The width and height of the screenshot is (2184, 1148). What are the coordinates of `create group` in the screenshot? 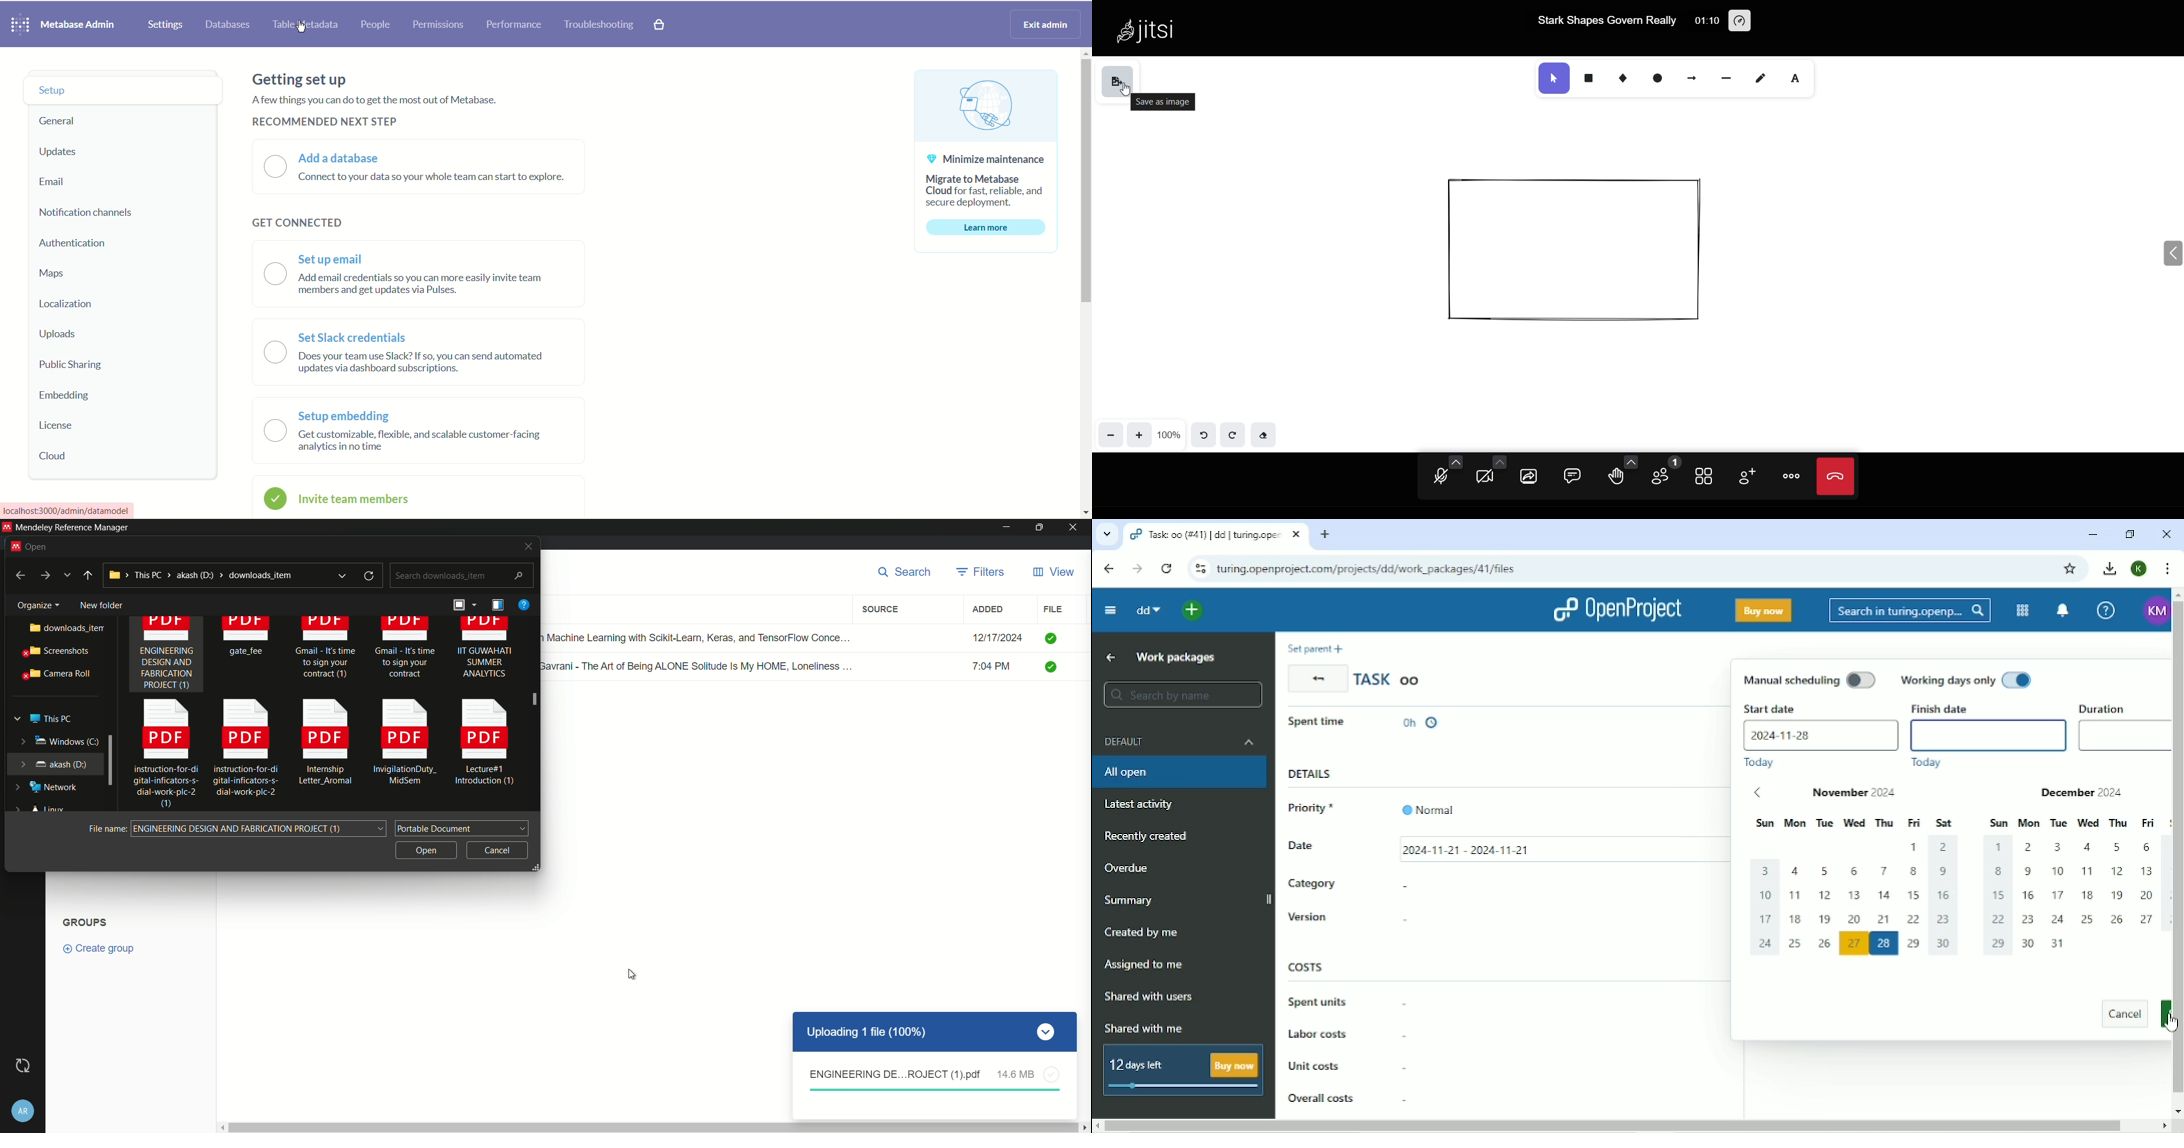 It's located at (105, 948).